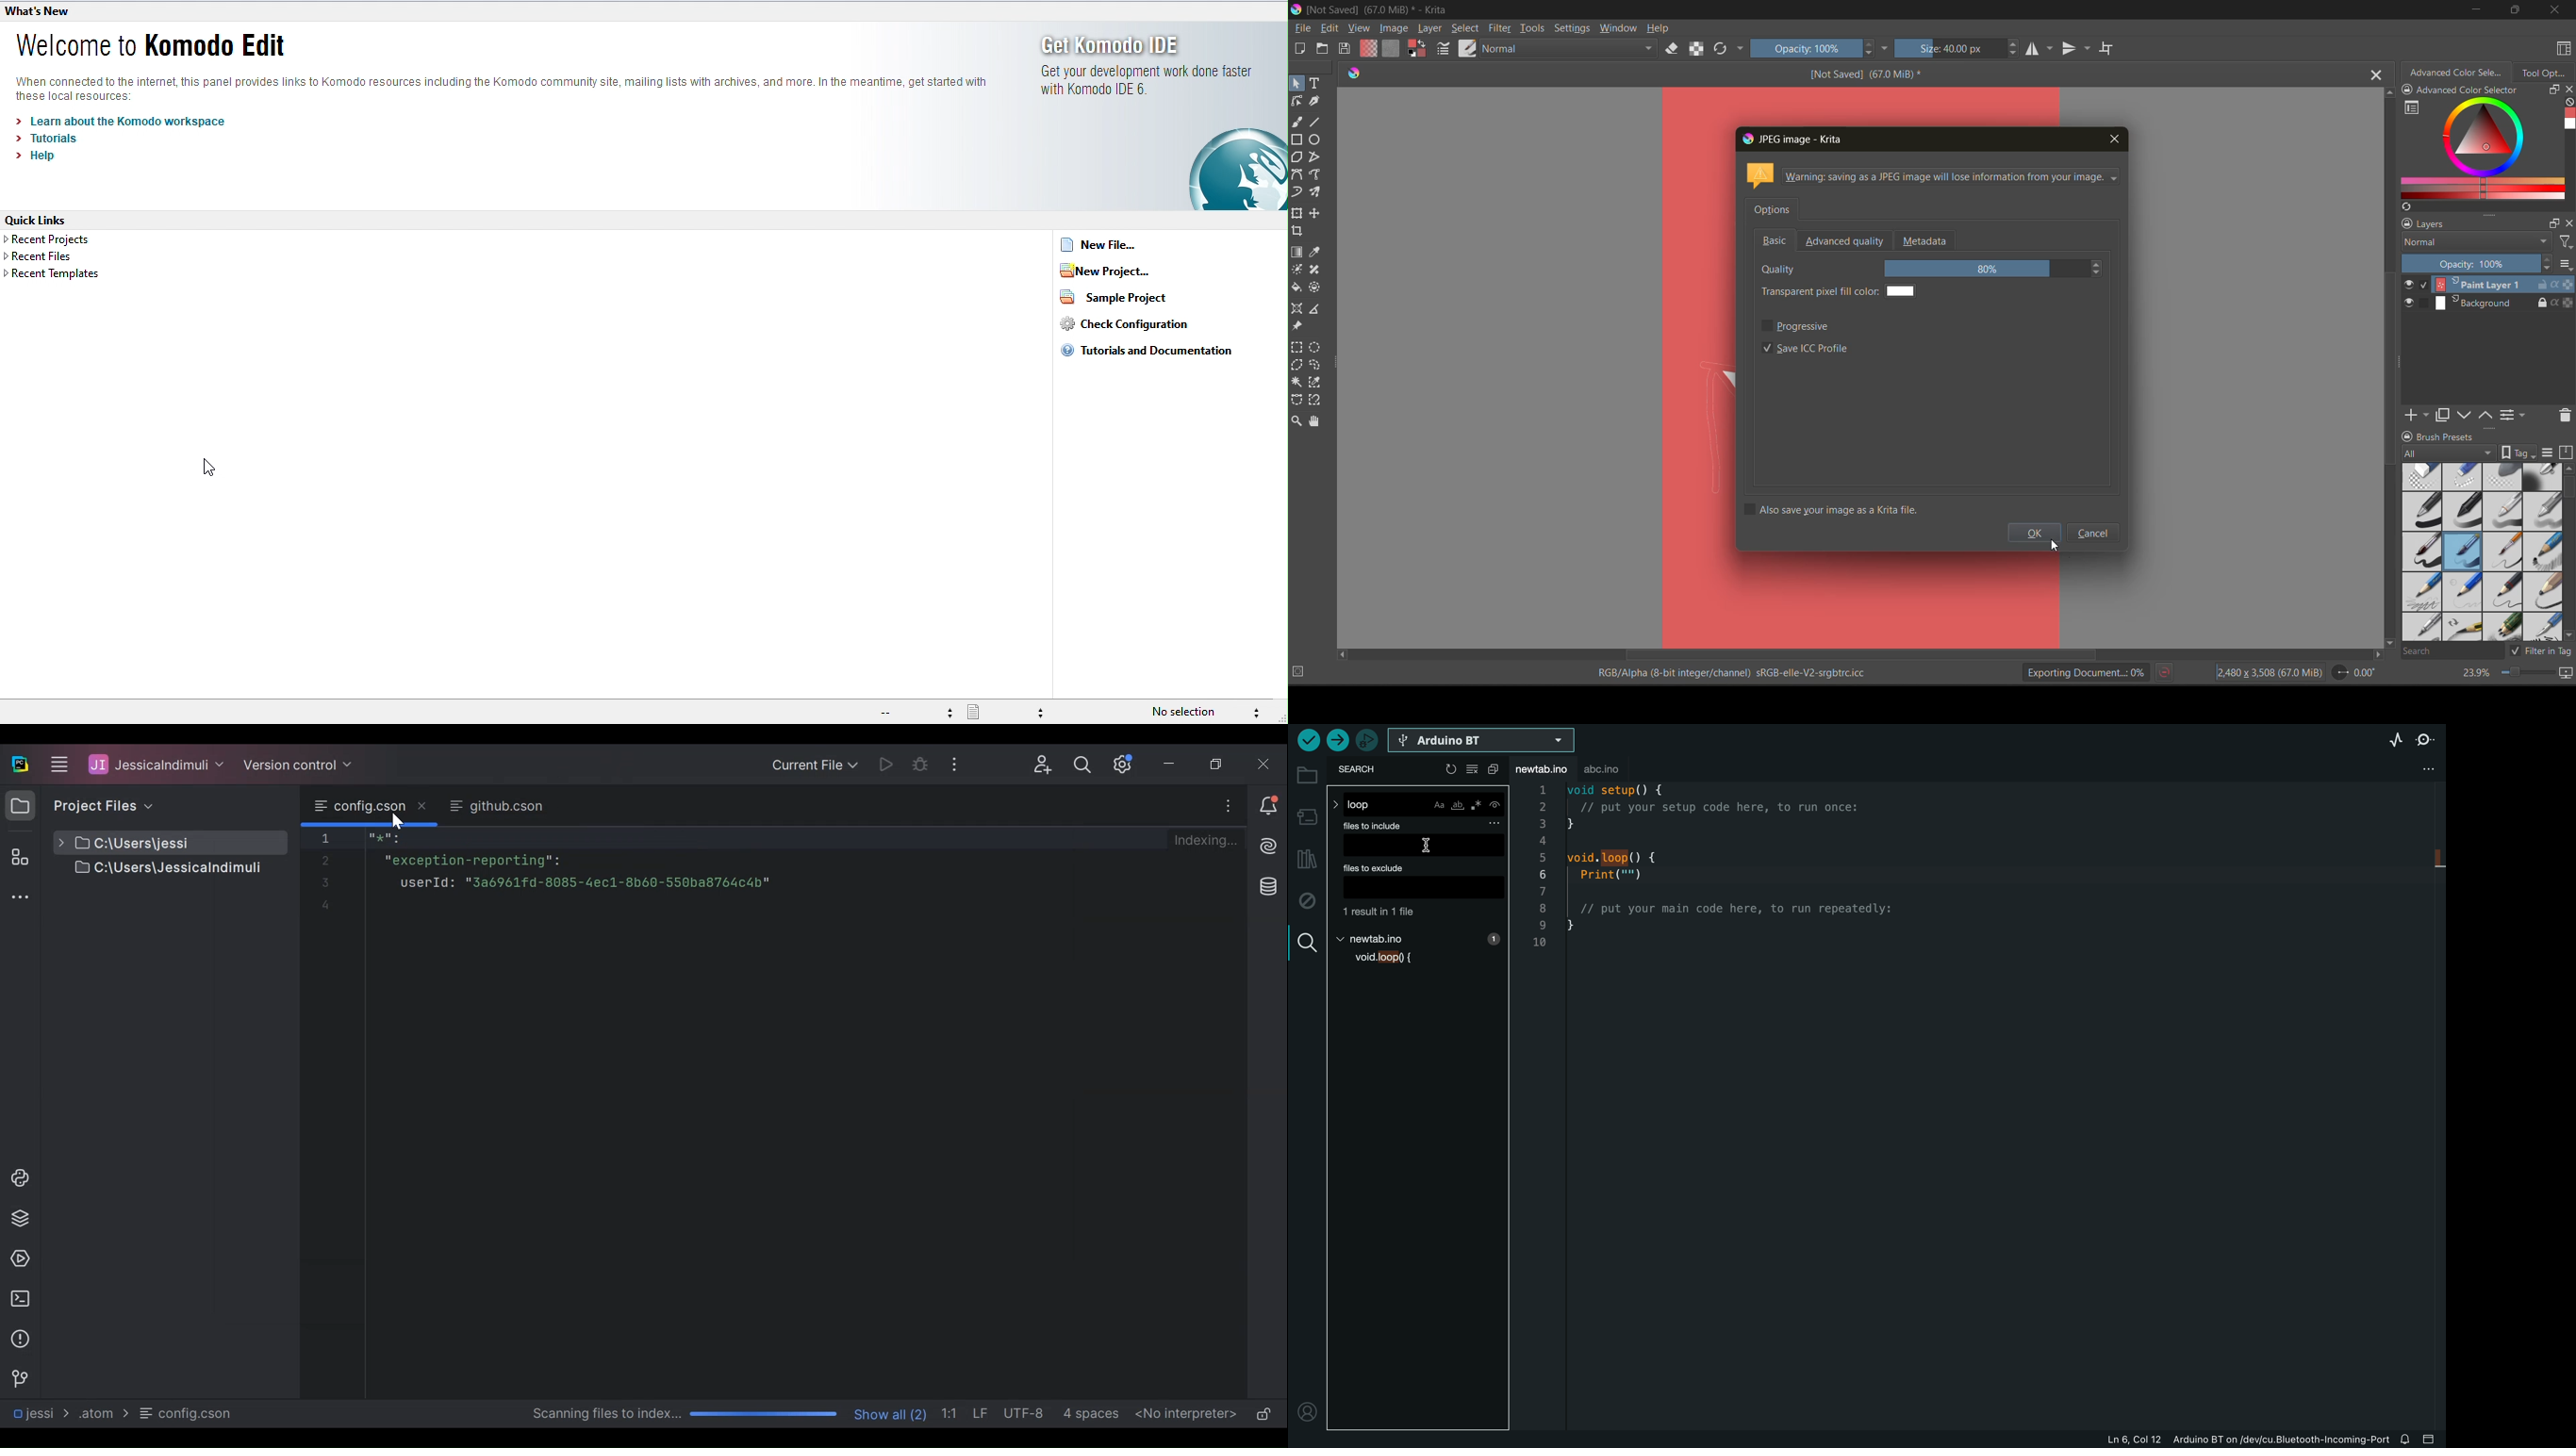 This screenshot has width=2576, height=1456. Describe the element at coordinates (2406, 208) in the screenshot. I see `create a list of colors` at that location.